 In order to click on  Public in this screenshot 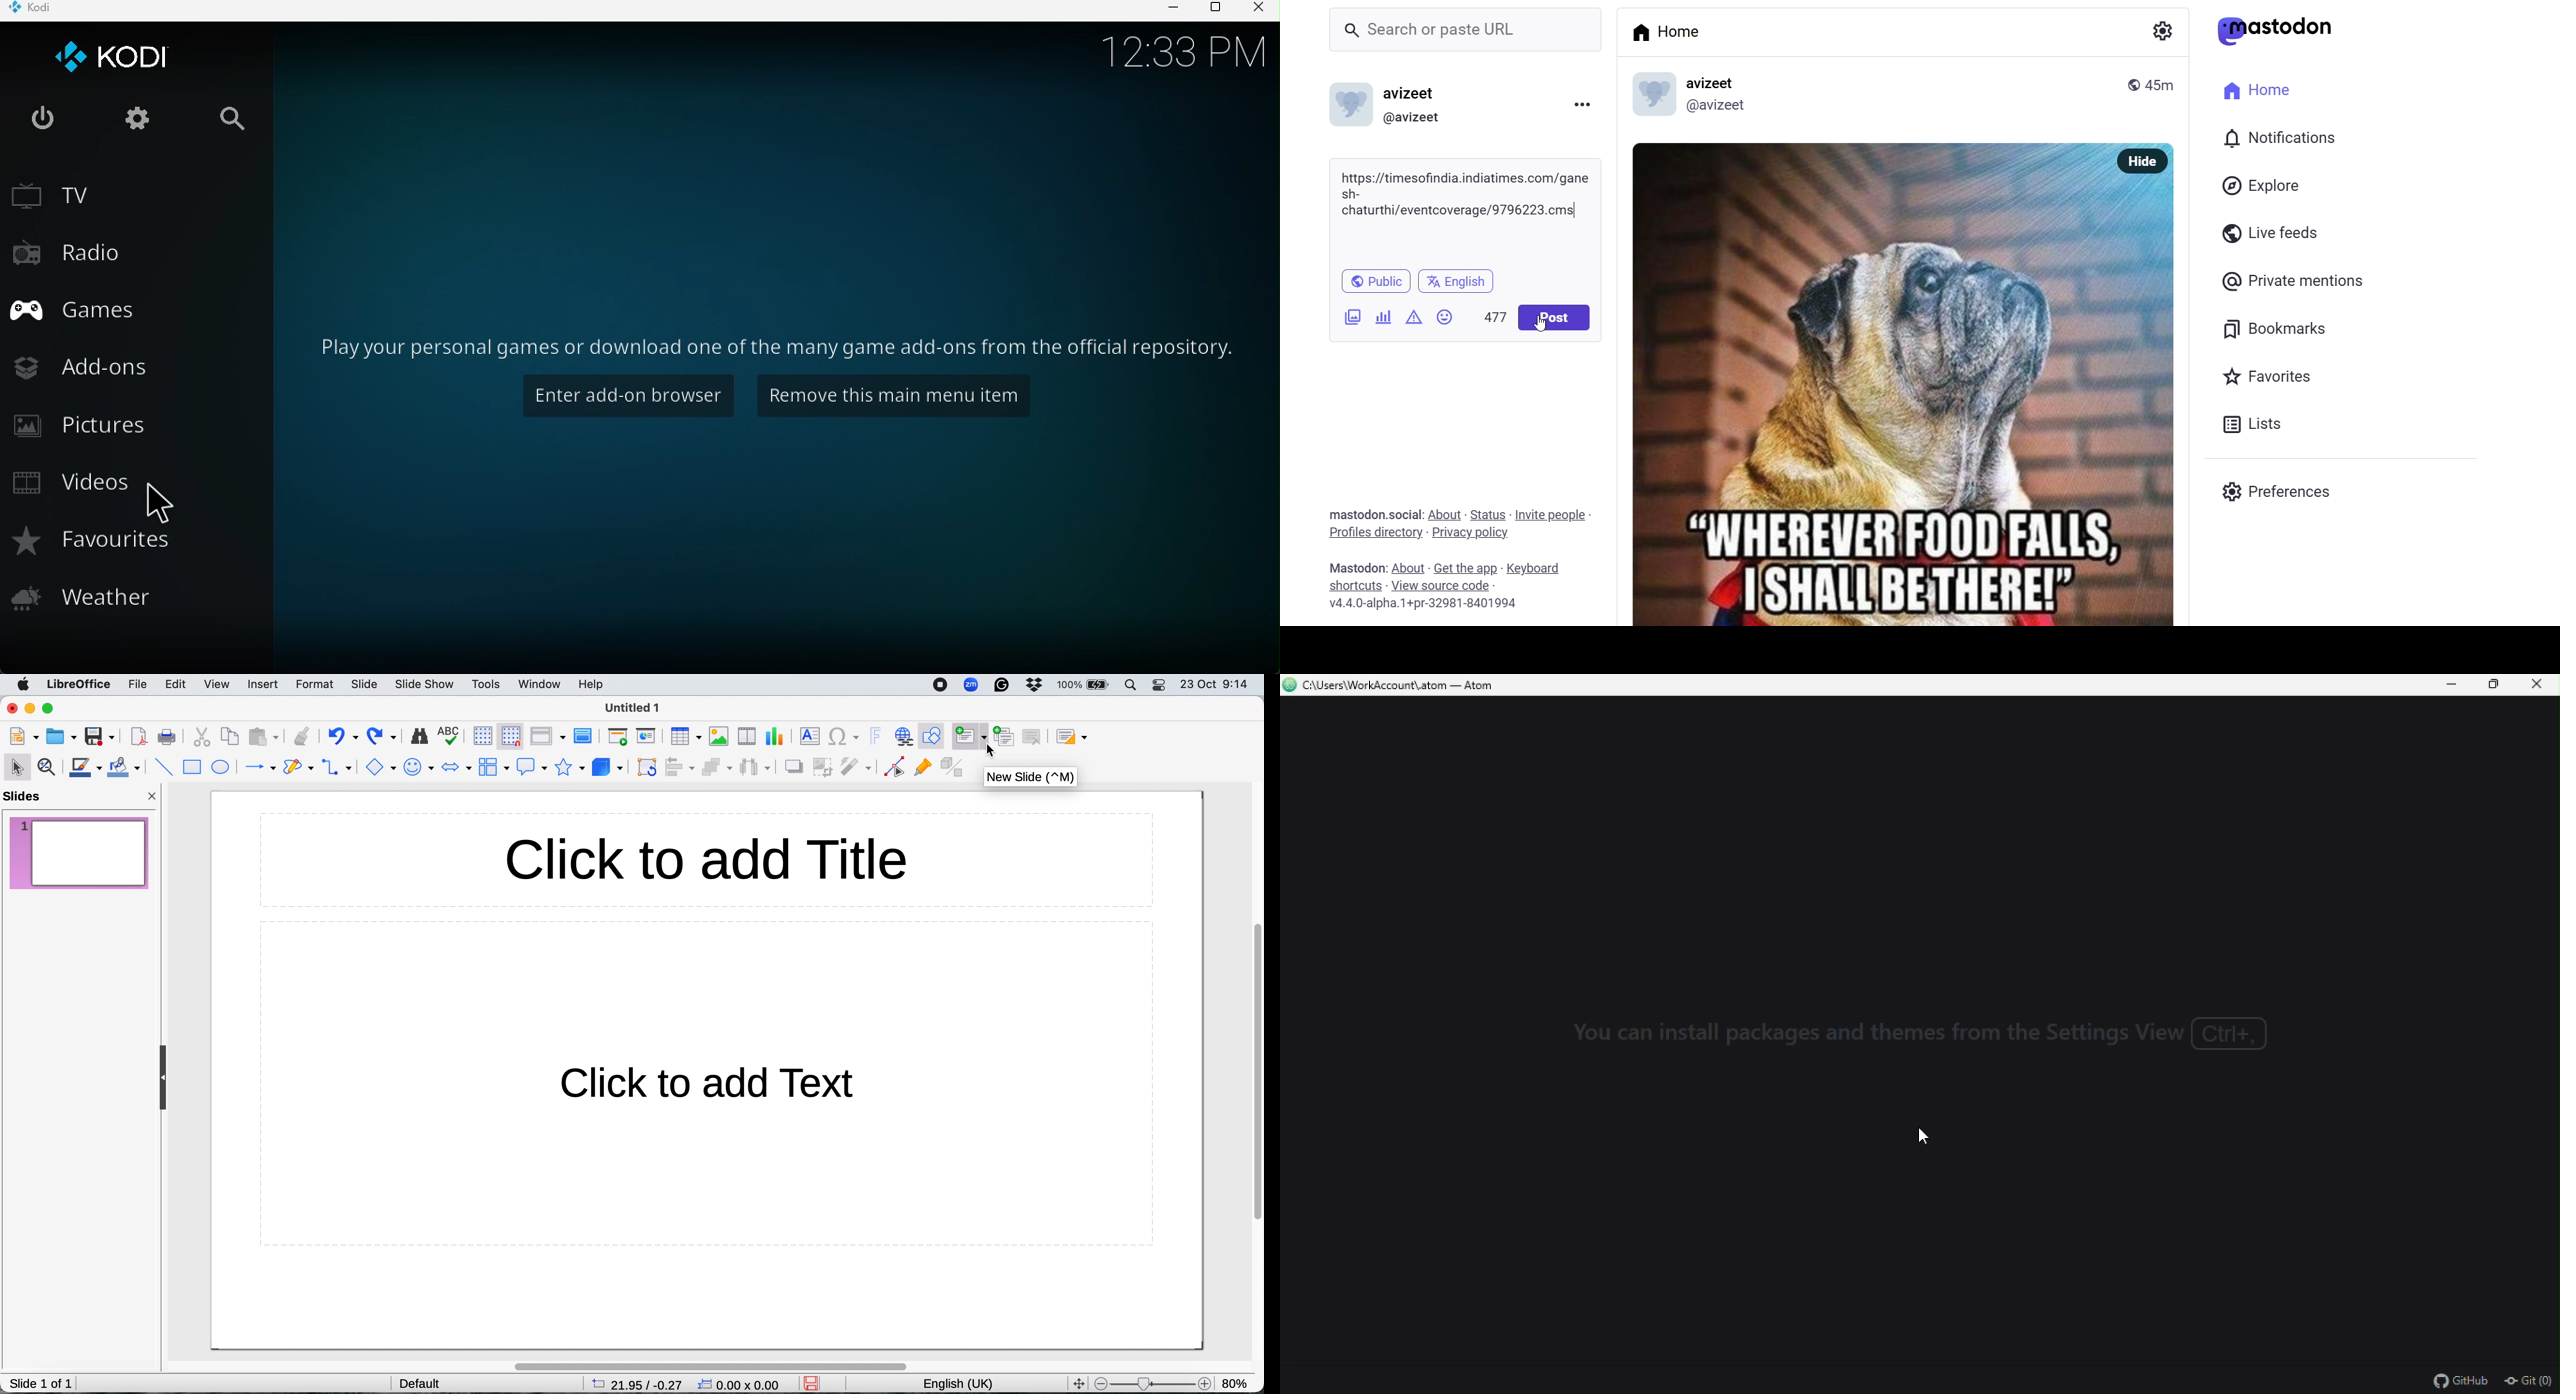, I will do `click(1378, 281)`.